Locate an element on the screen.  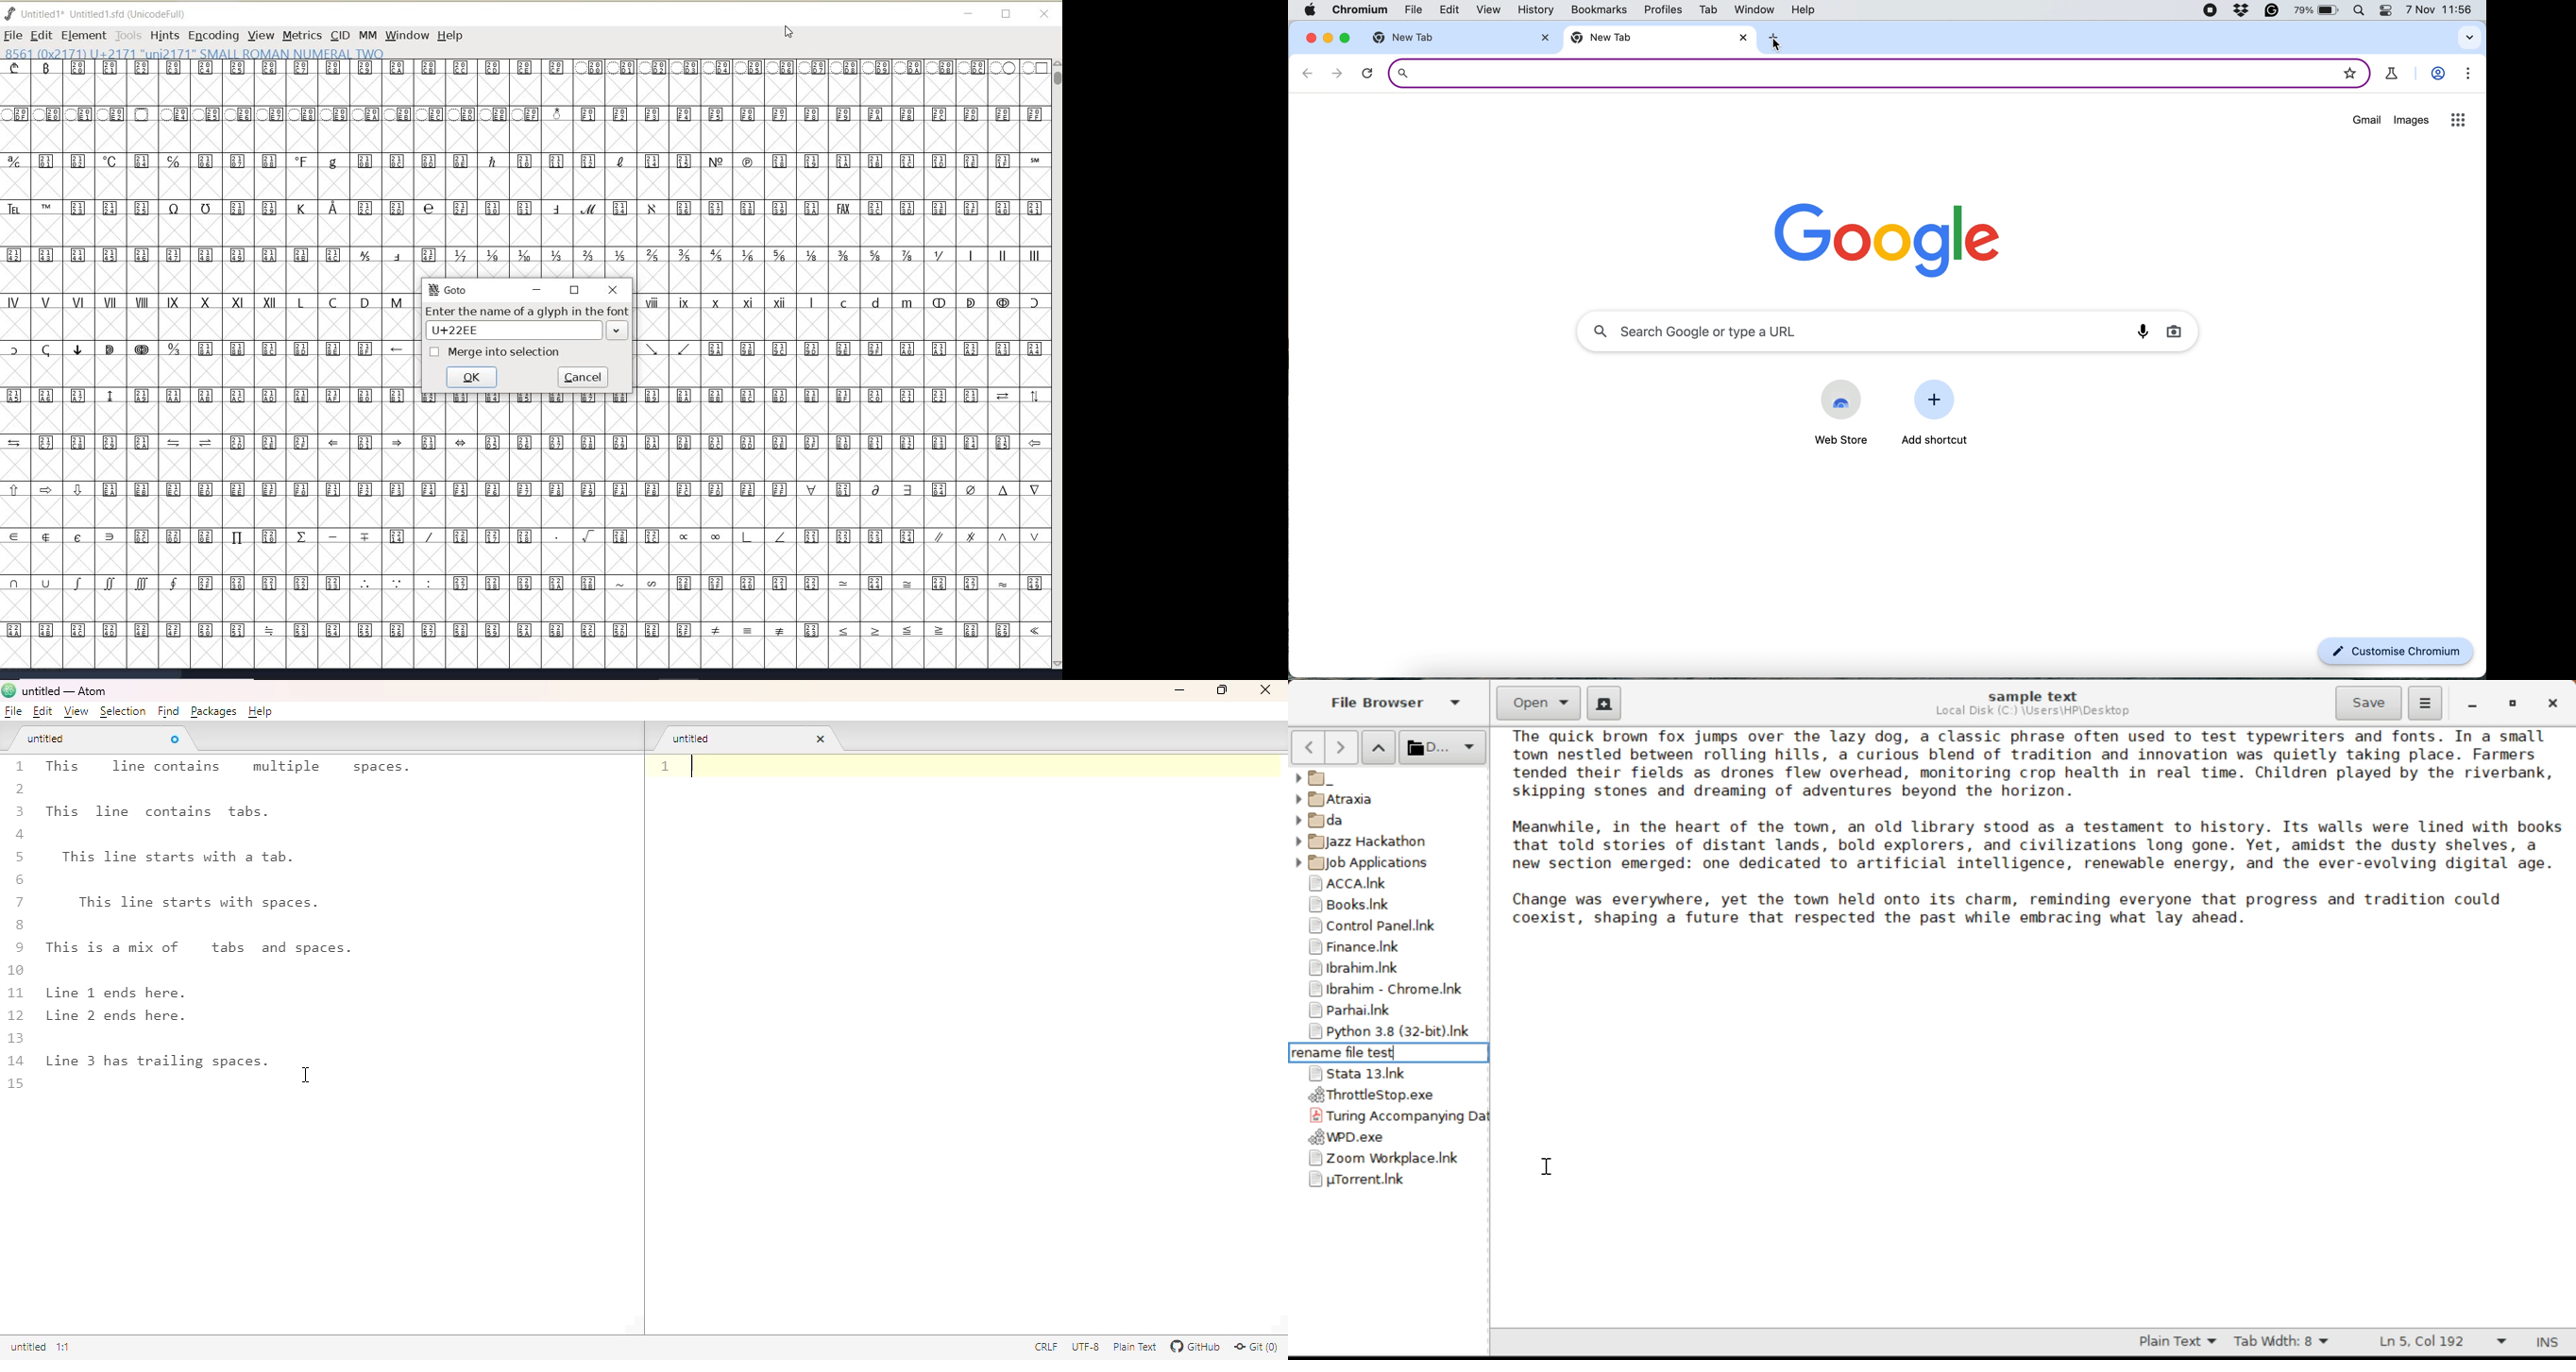
close is located at coordinates (1742, 37).